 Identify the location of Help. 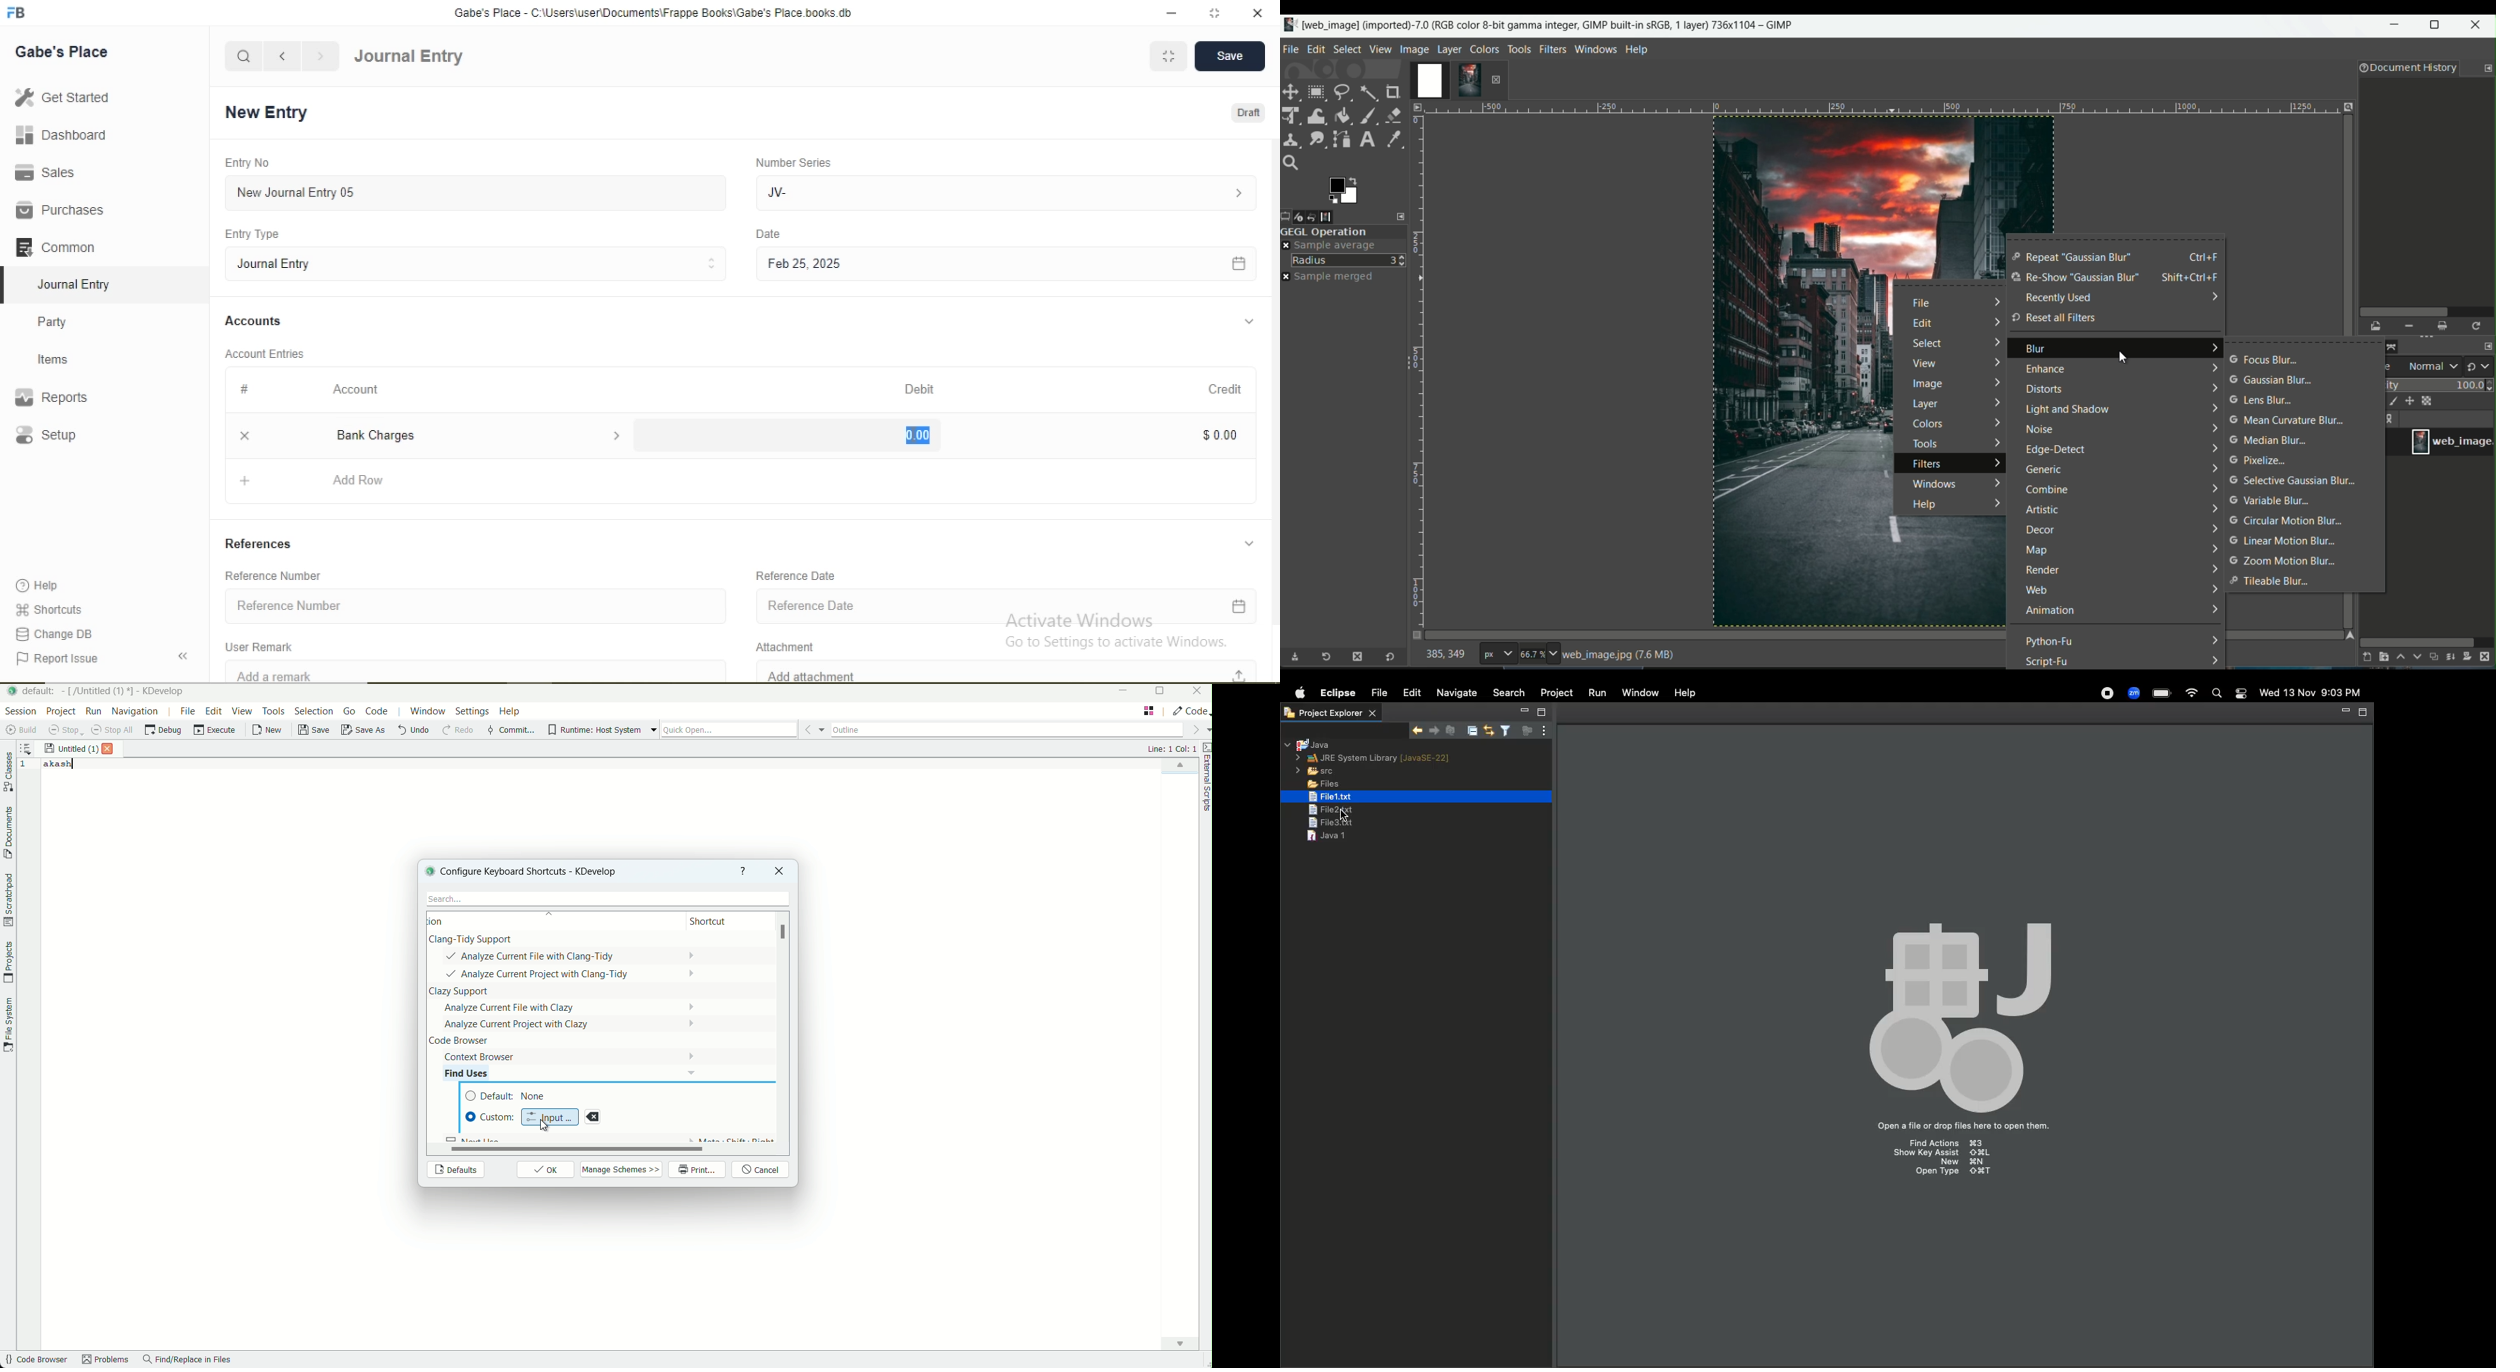
(46, 586).